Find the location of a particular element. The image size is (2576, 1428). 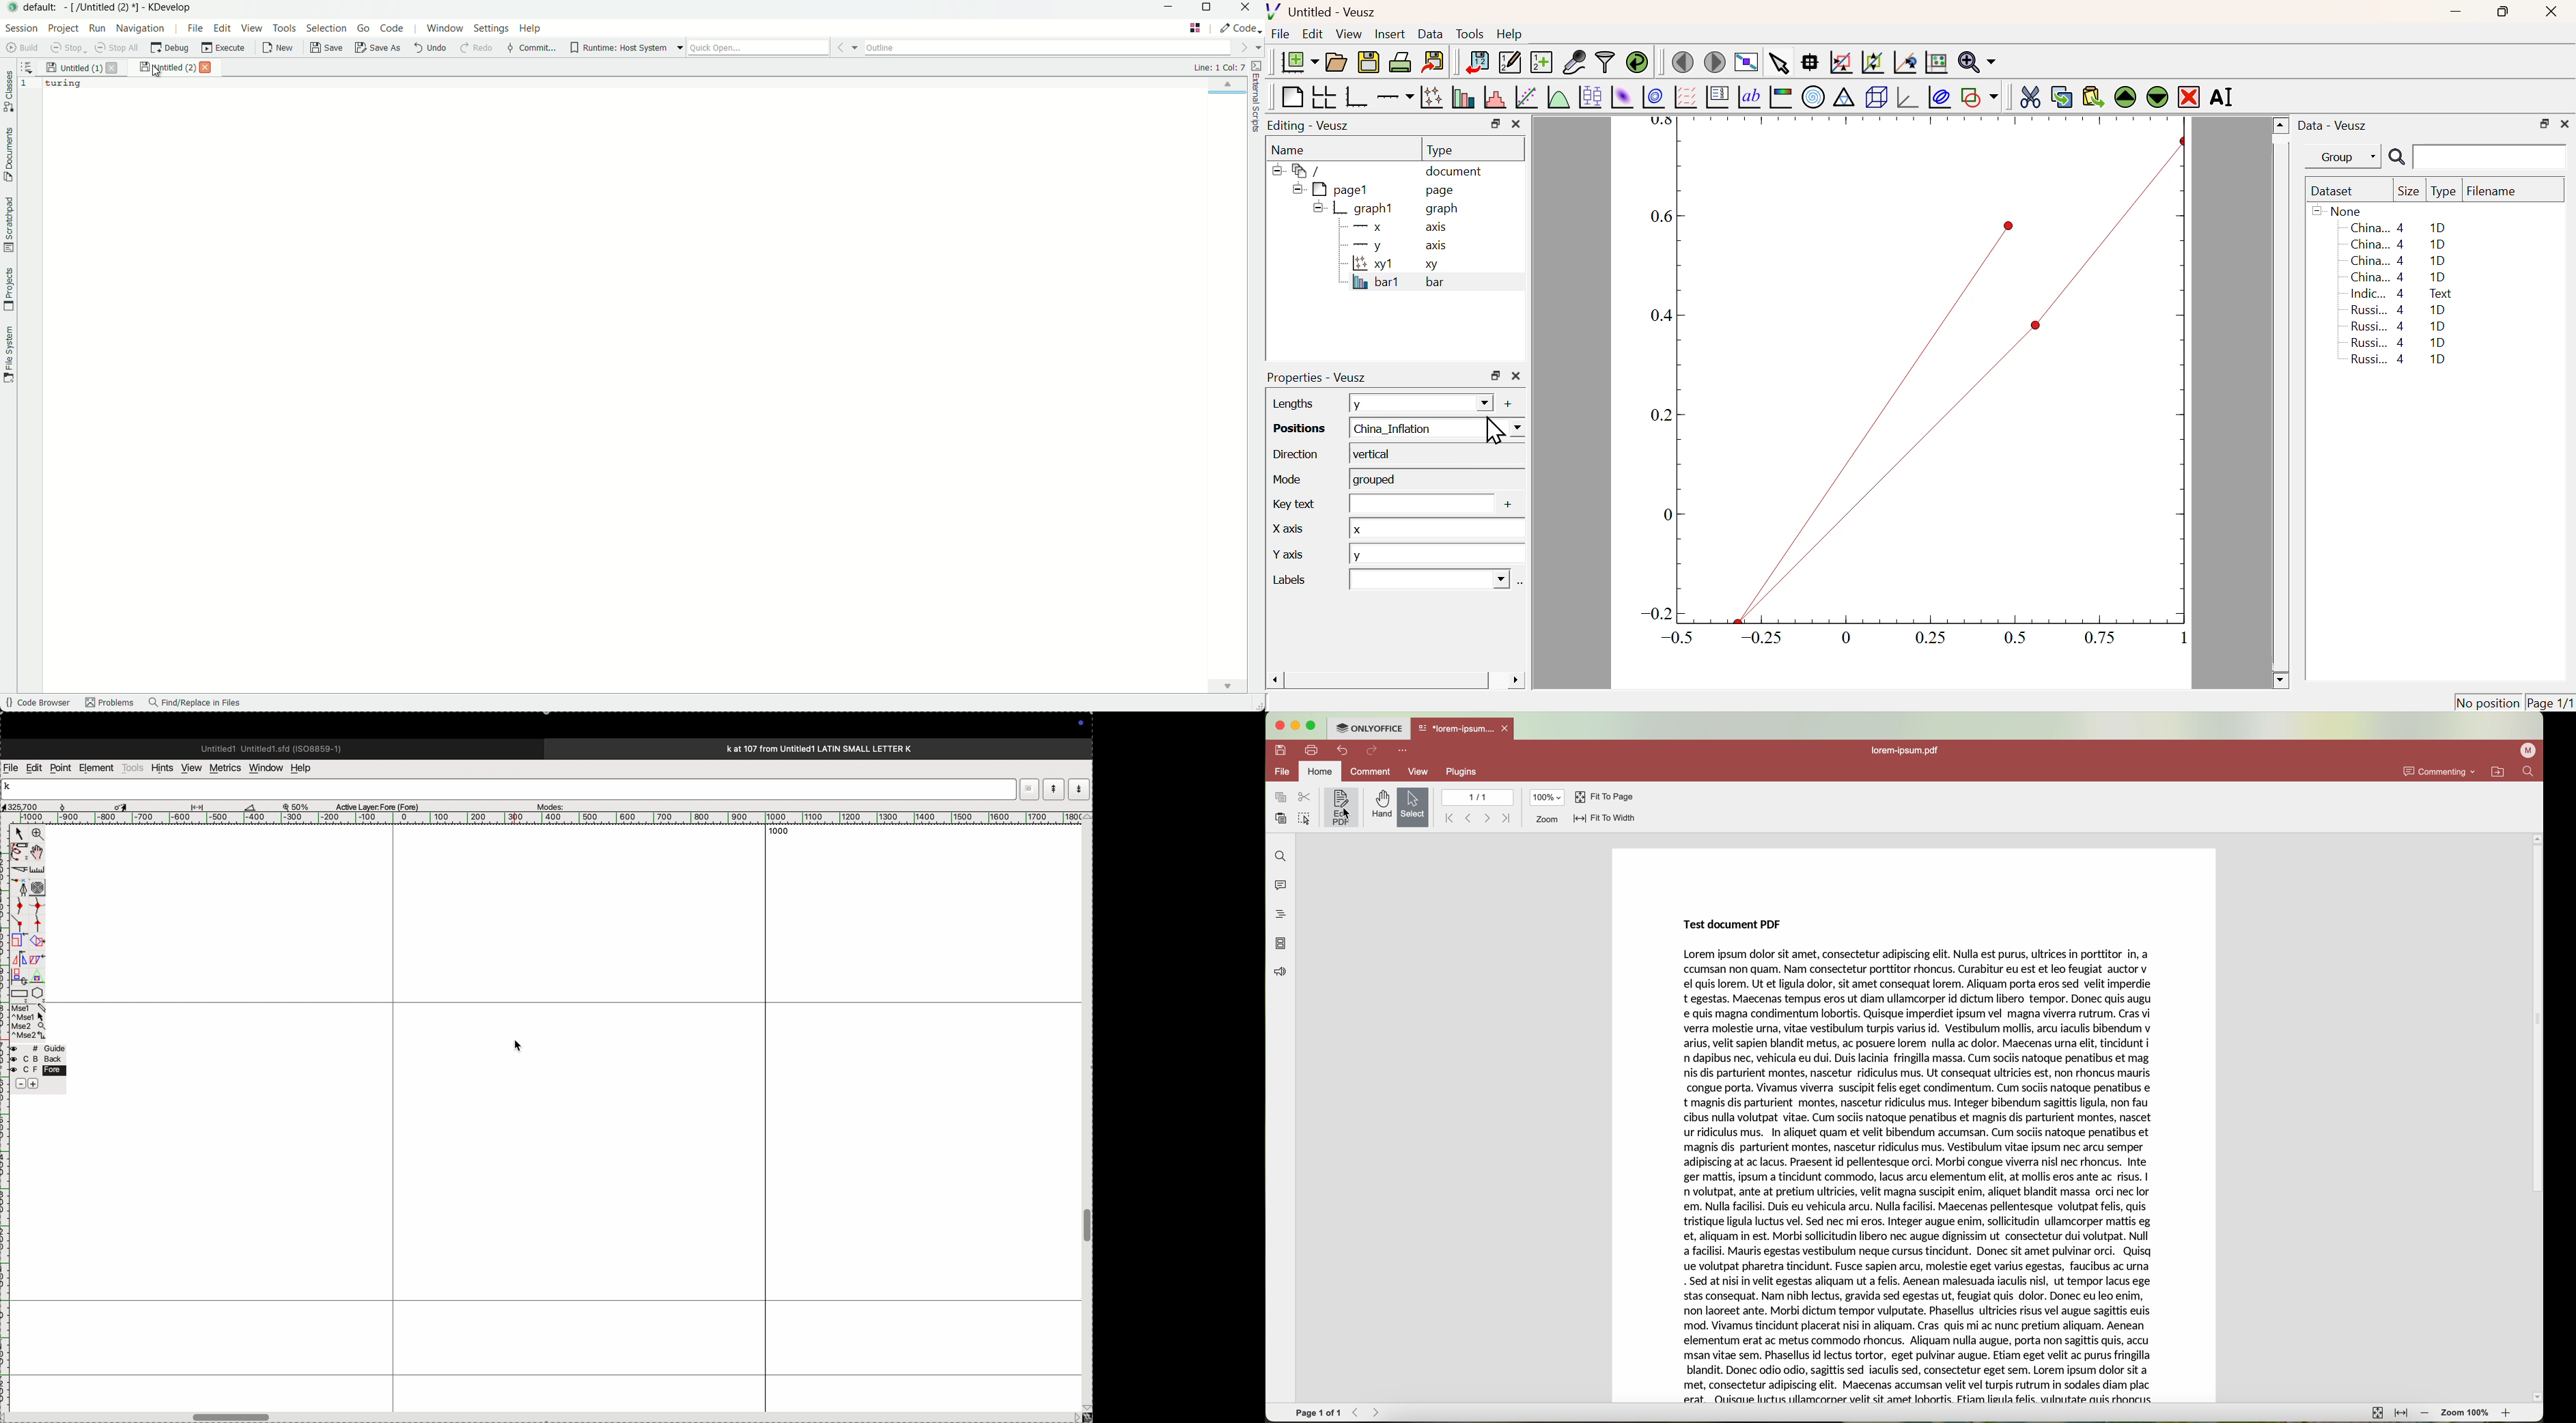

ONLYOFFICE is located at coordinates (1368, 727).